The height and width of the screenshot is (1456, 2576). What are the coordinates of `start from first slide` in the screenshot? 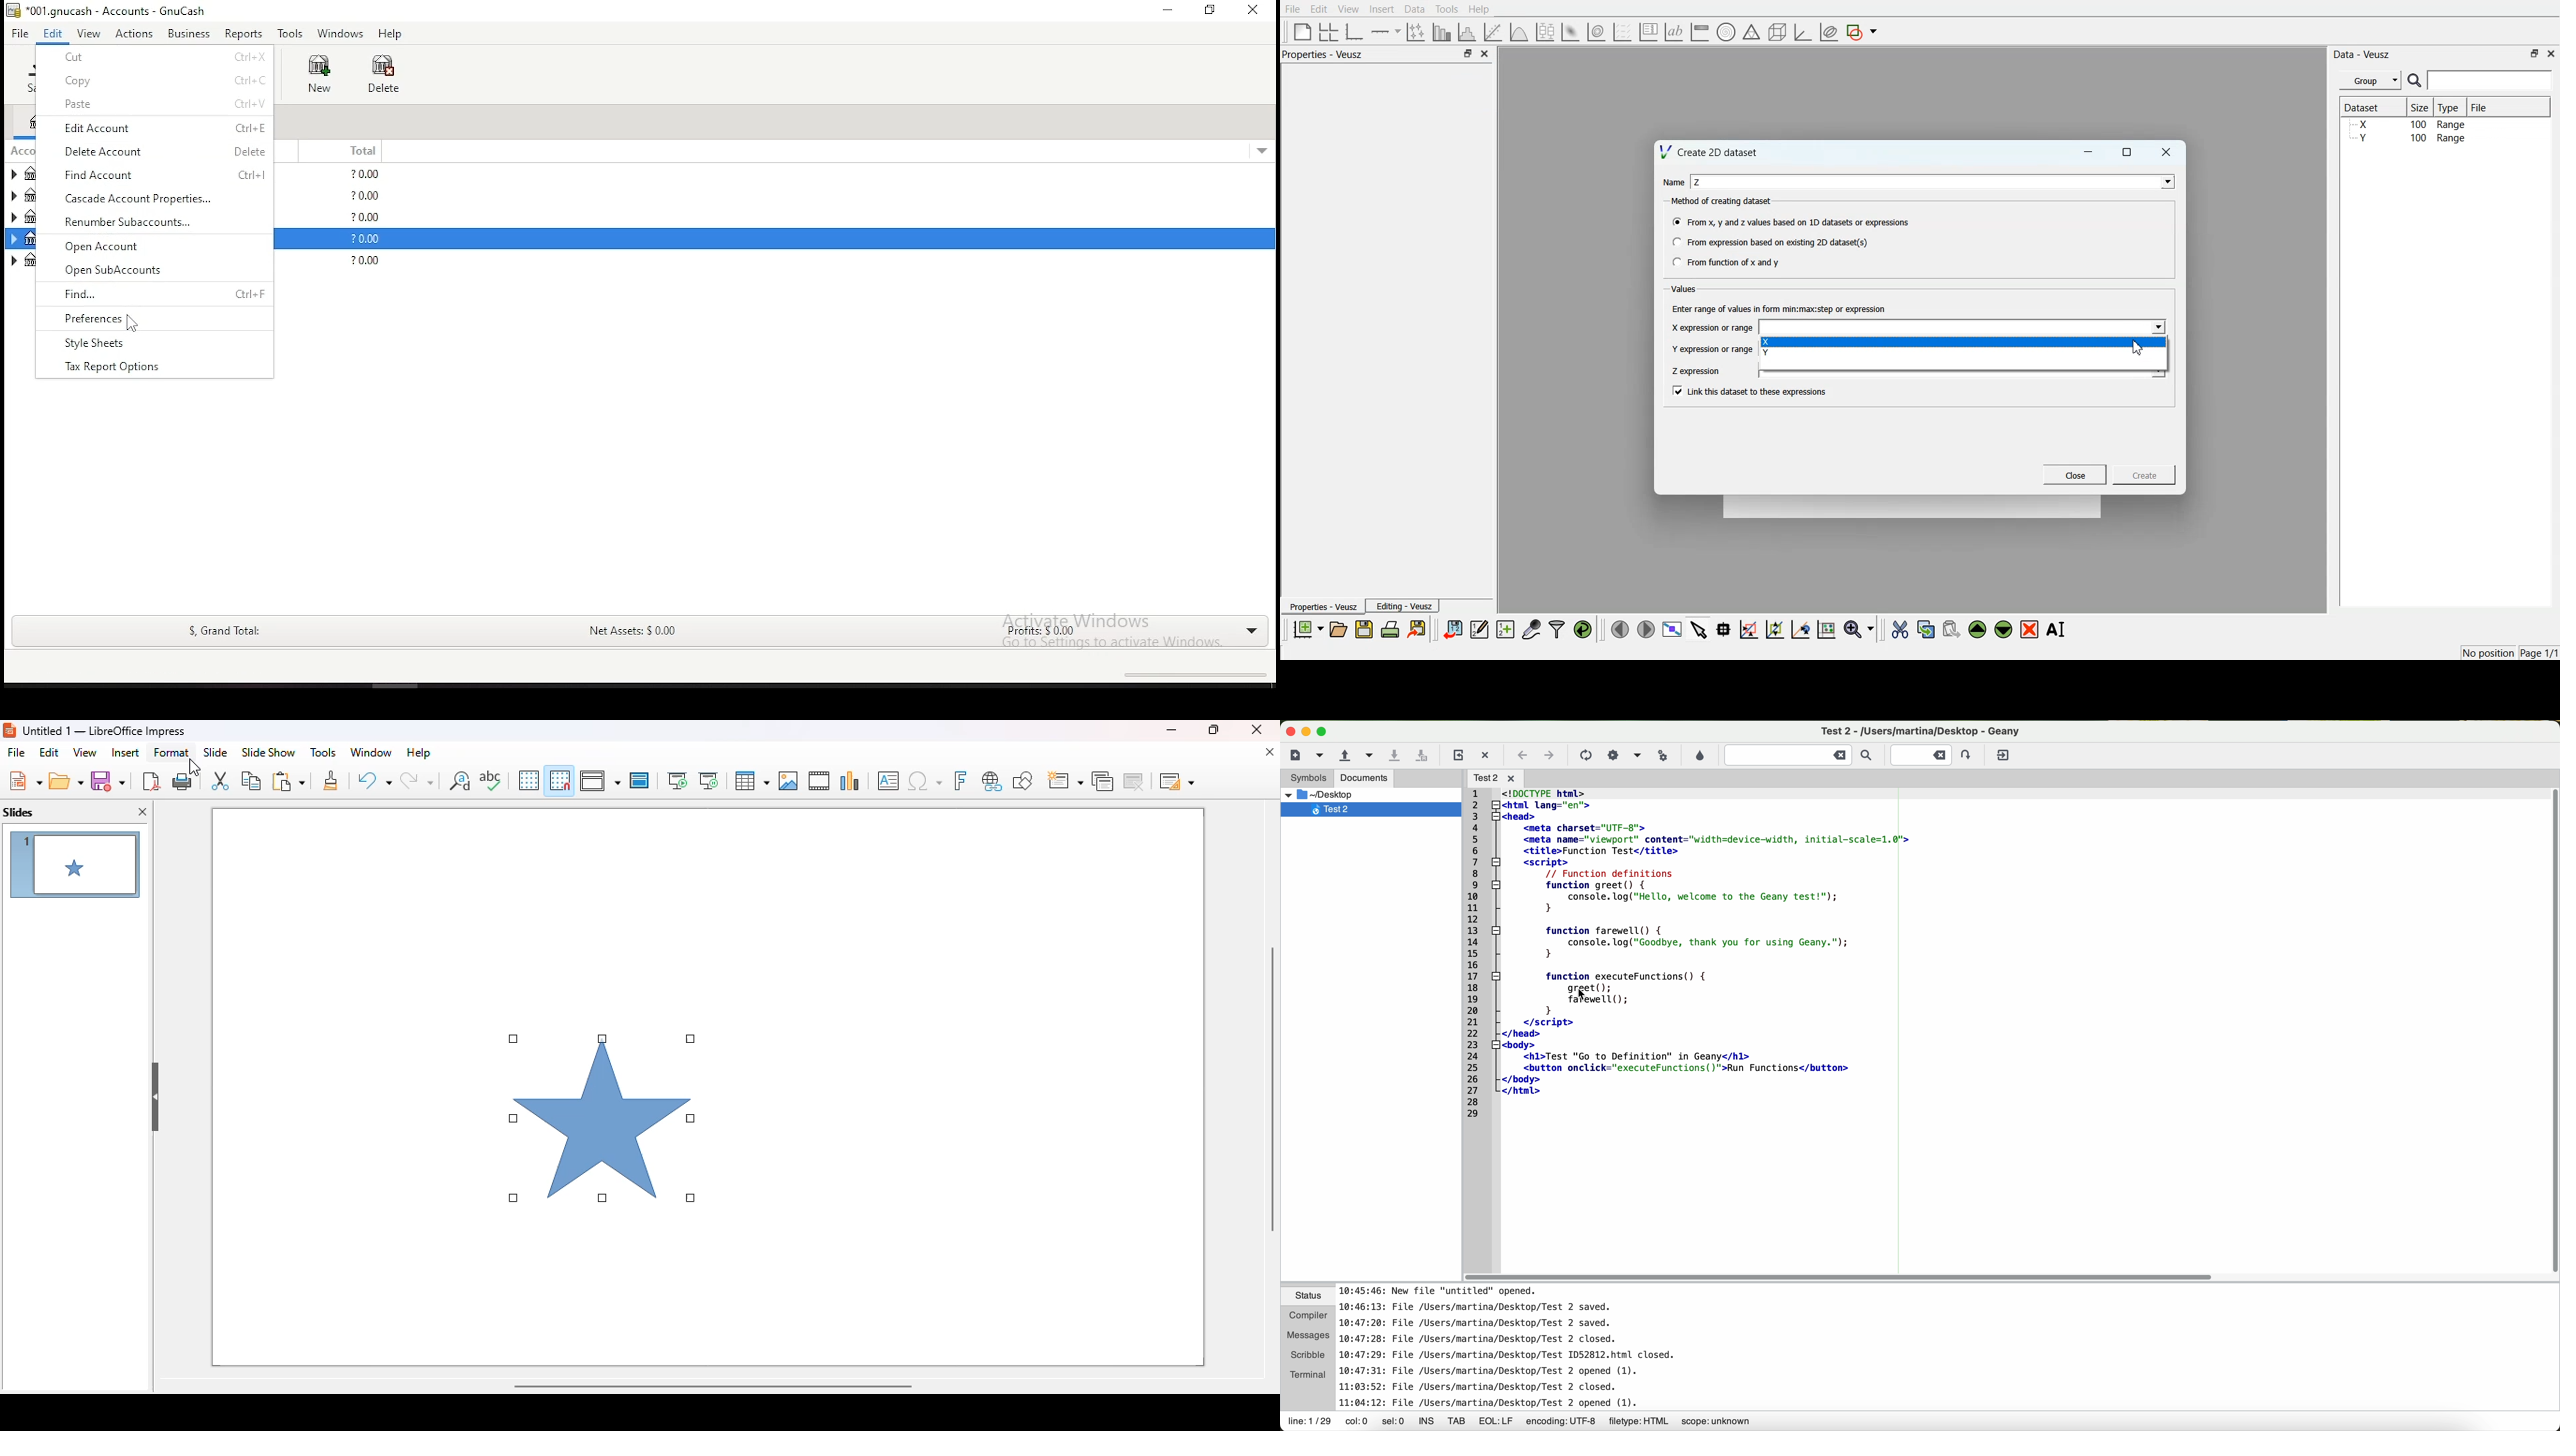 It's located at (677, 781).